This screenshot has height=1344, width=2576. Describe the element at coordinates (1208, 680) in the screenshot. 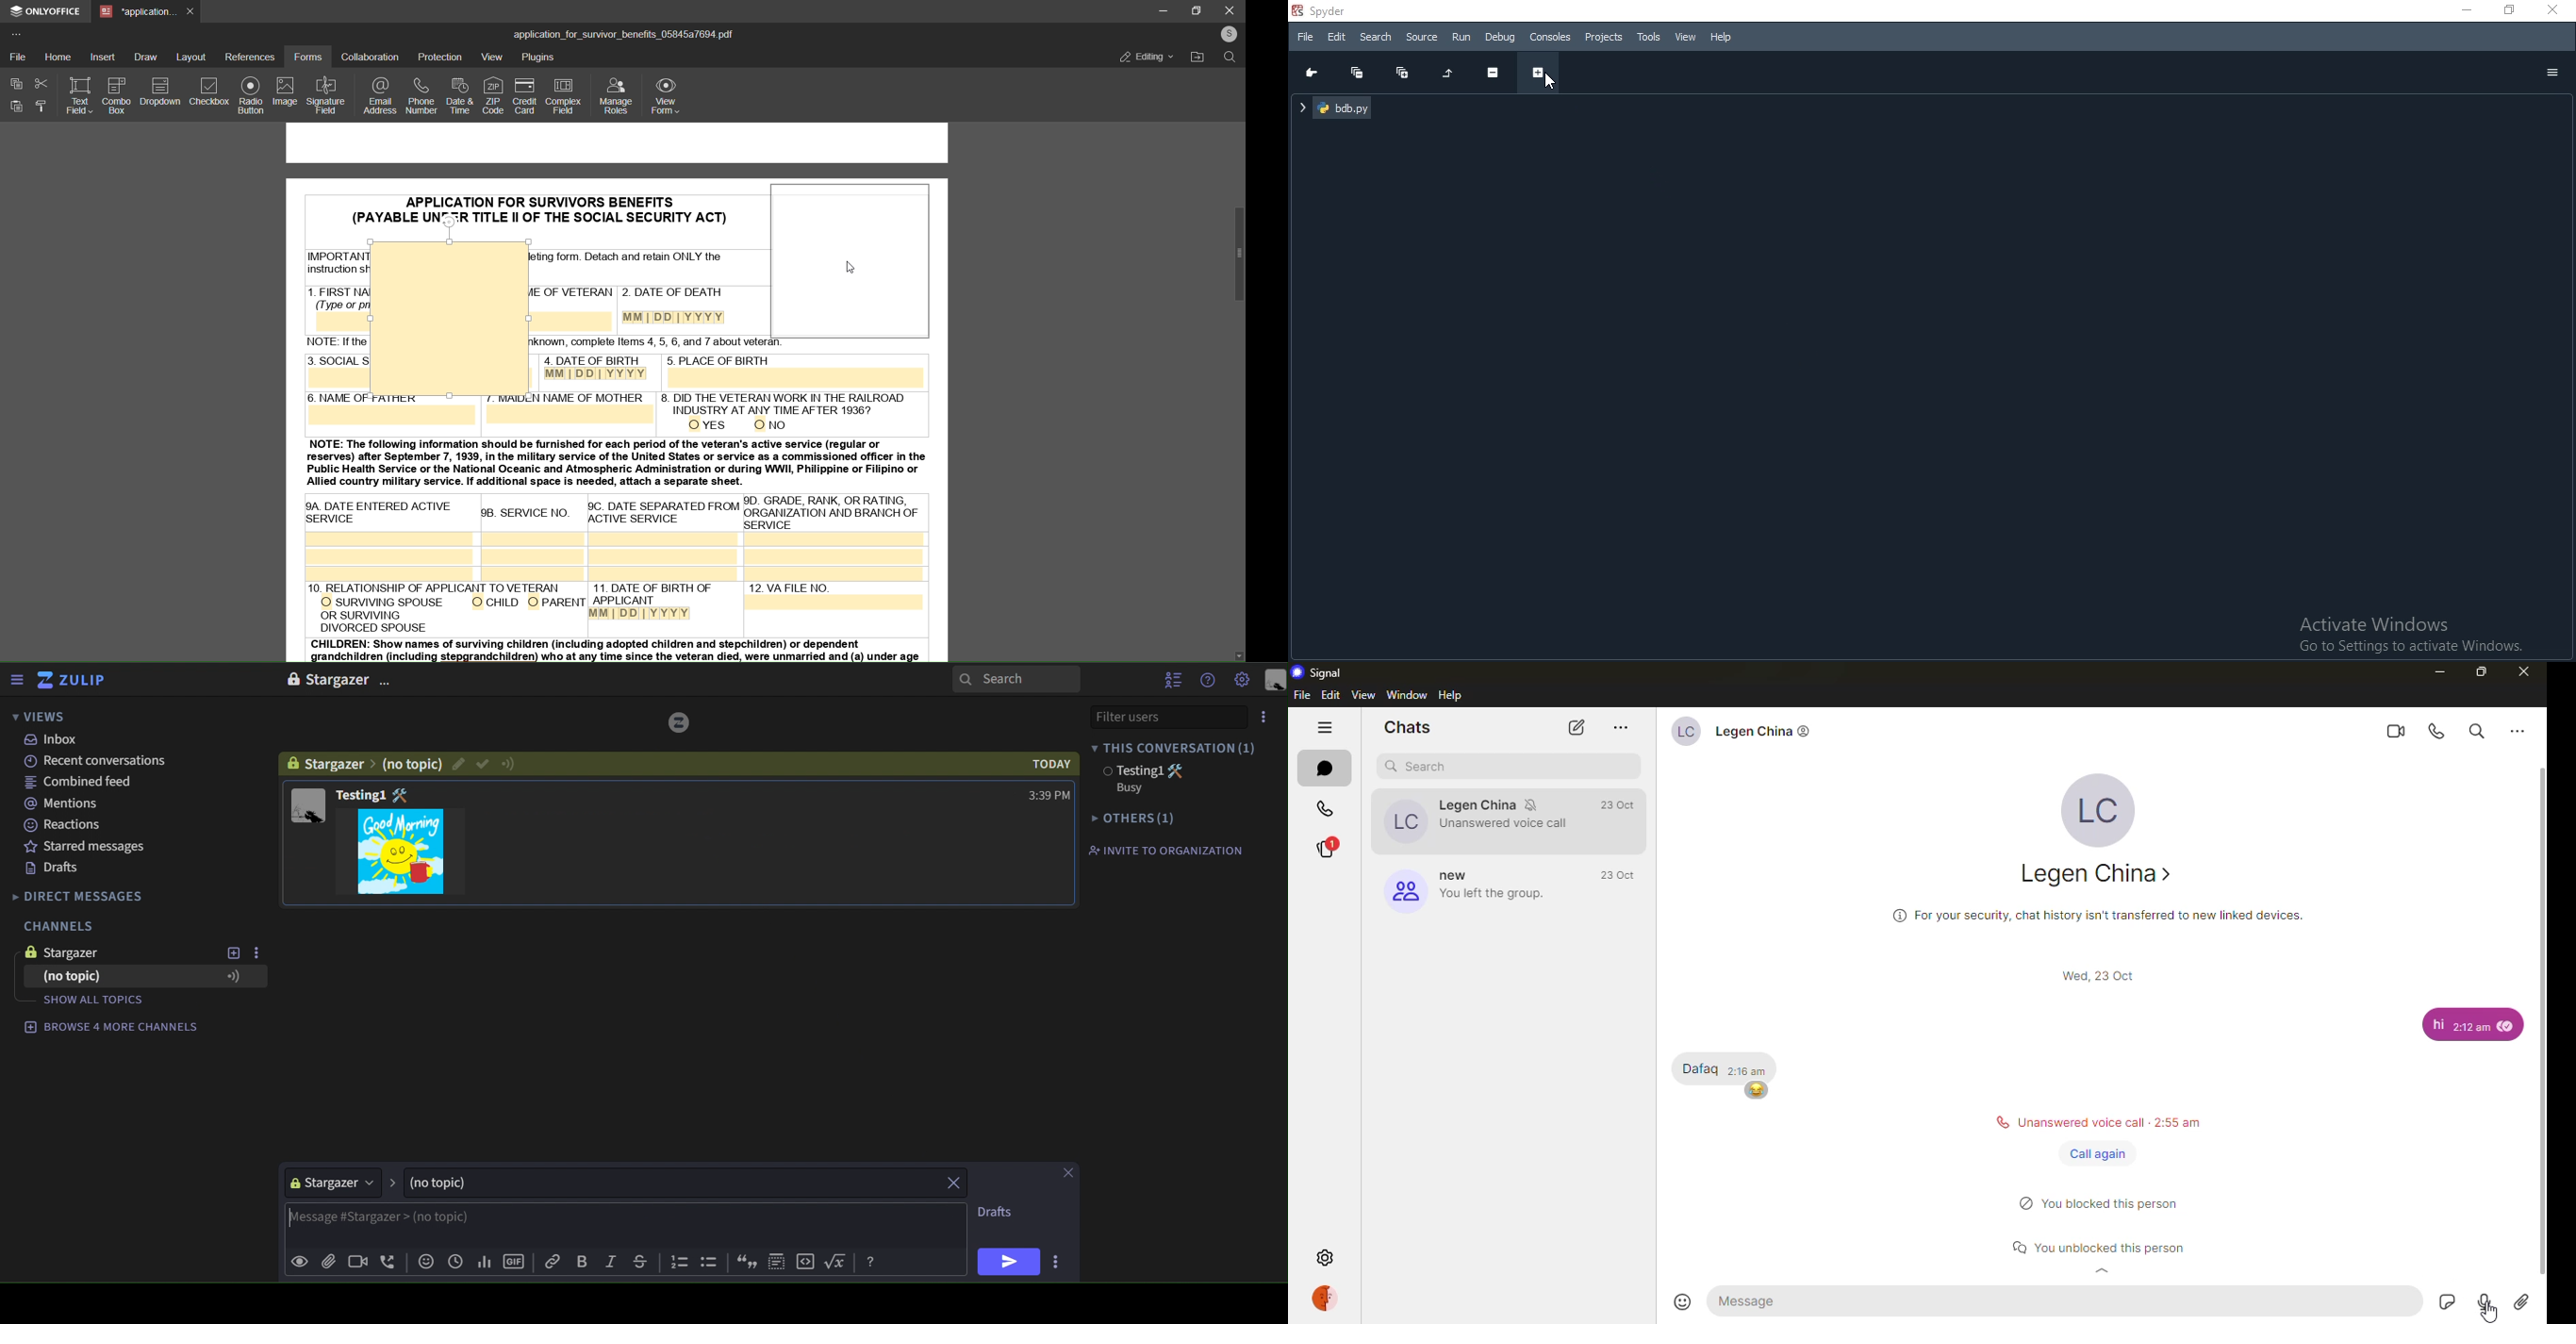

I see `get help` at that location.